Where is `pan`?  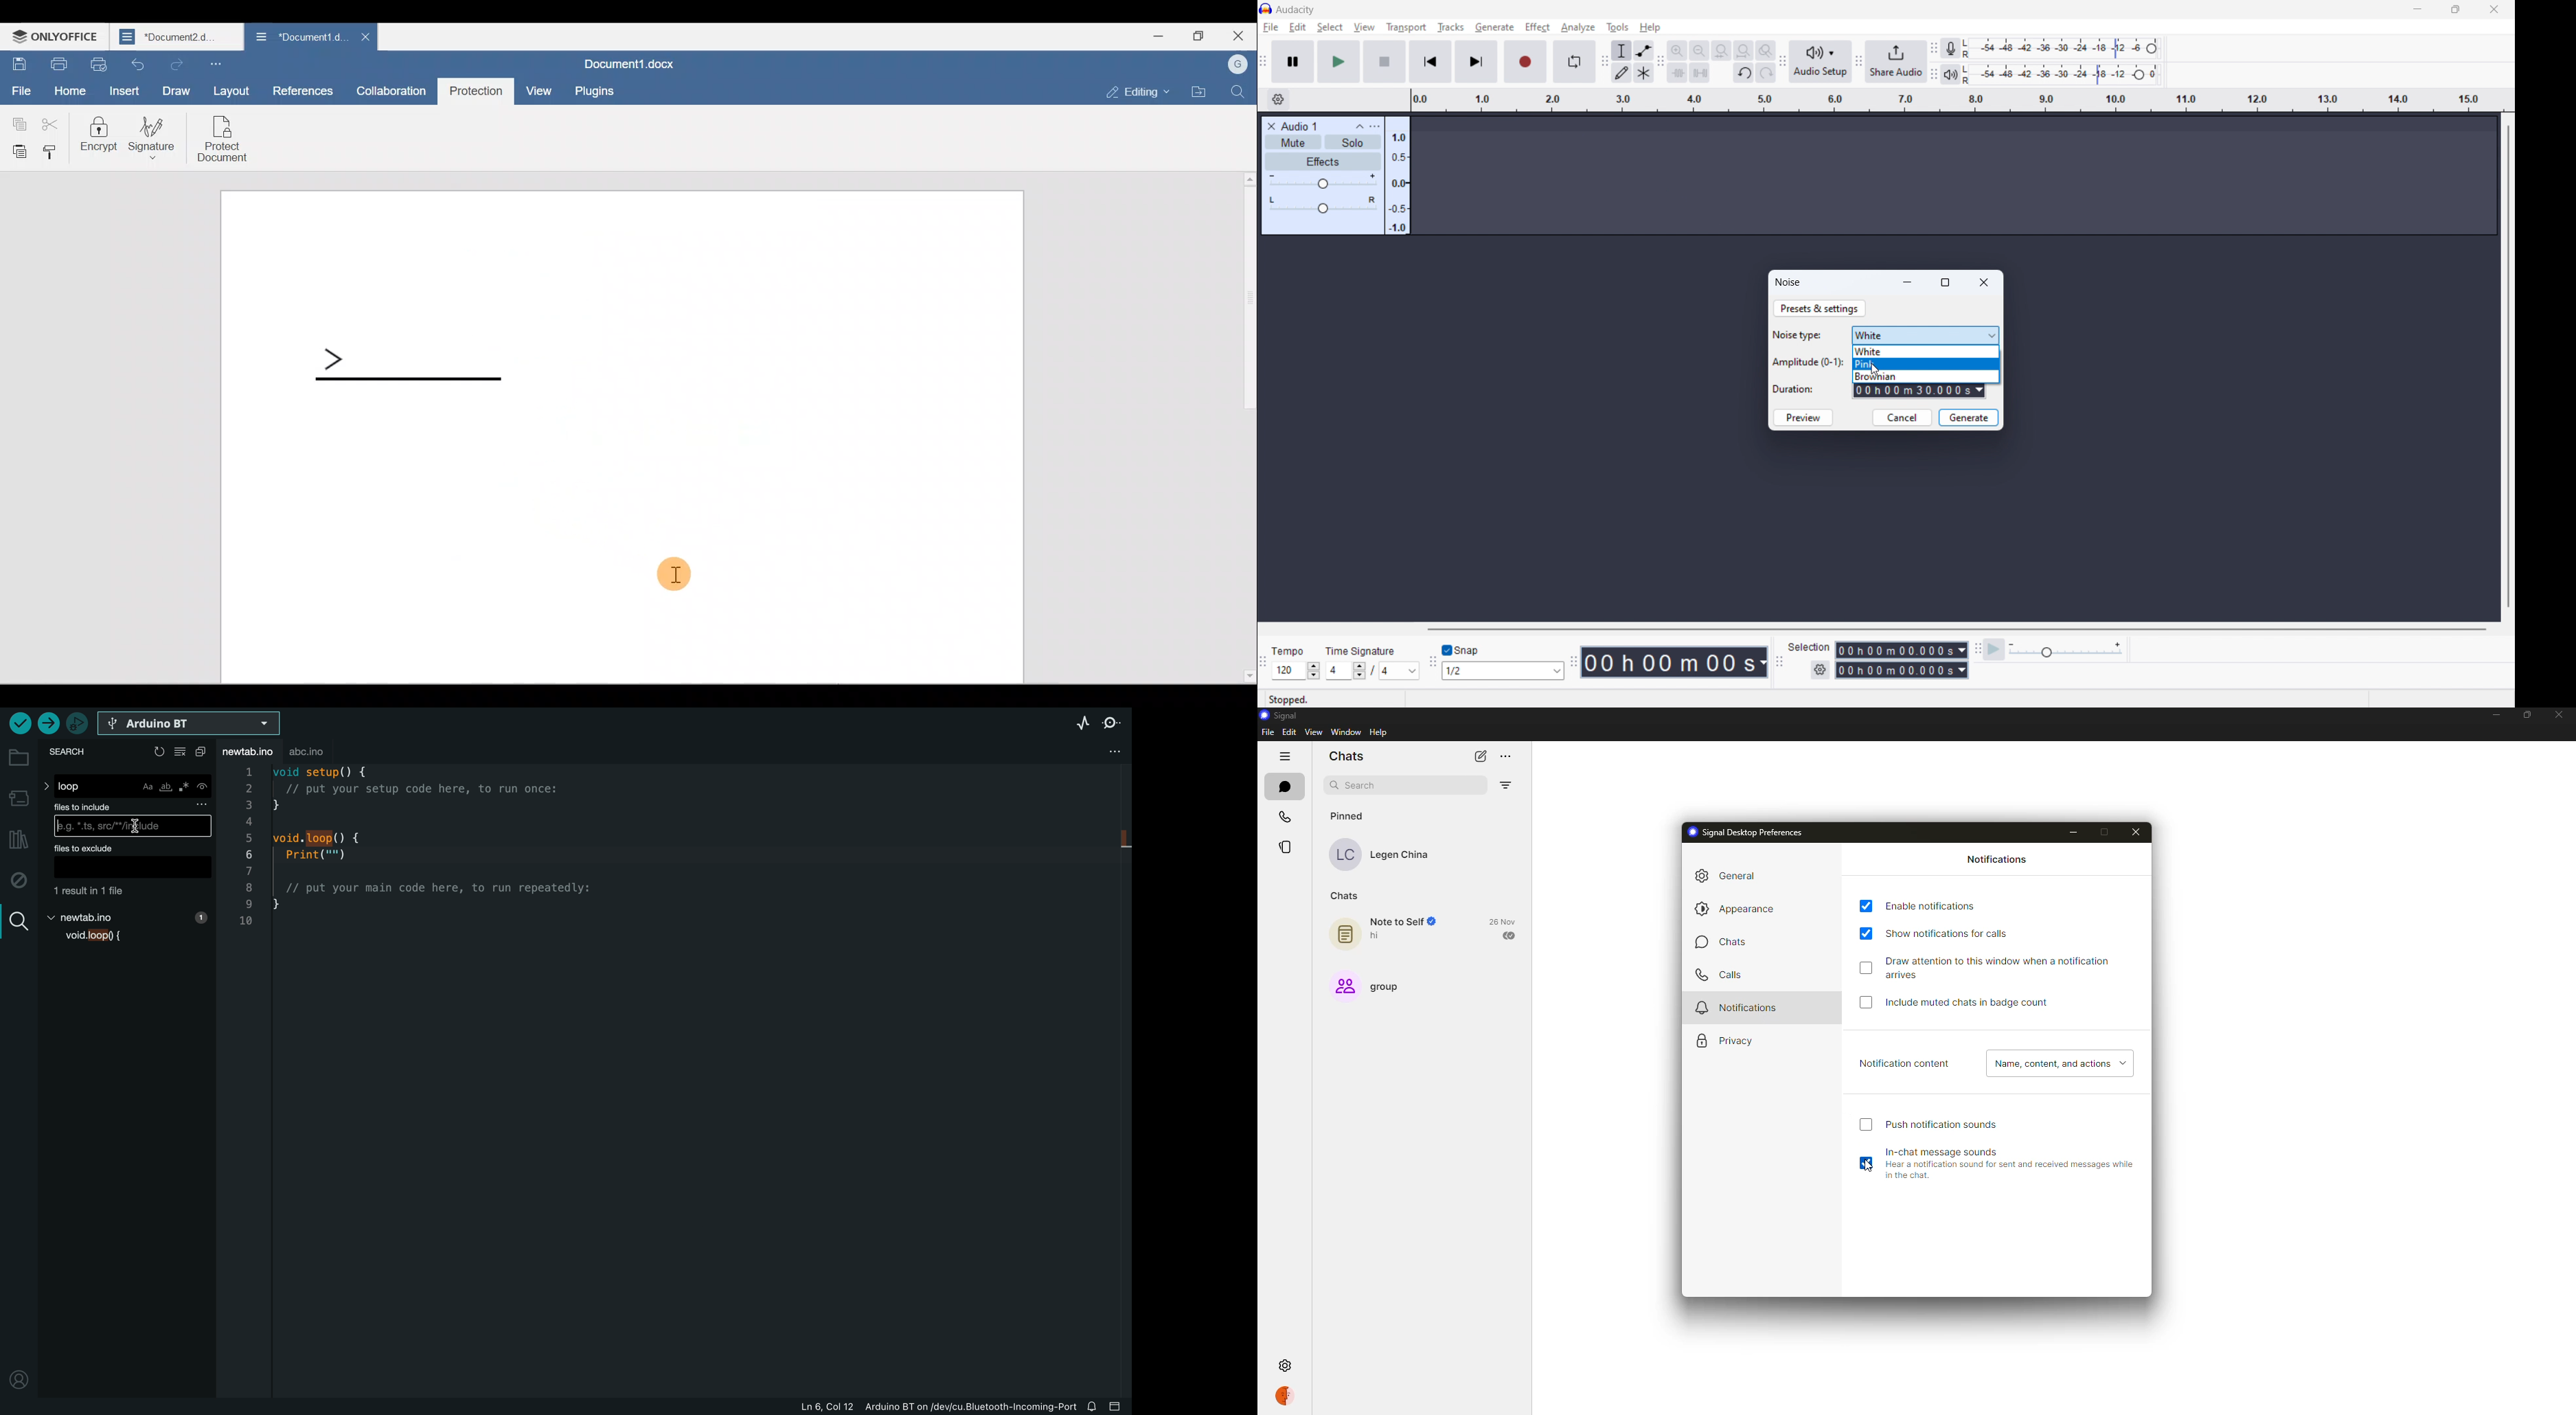 pan is located at coordinates (1322, 205).